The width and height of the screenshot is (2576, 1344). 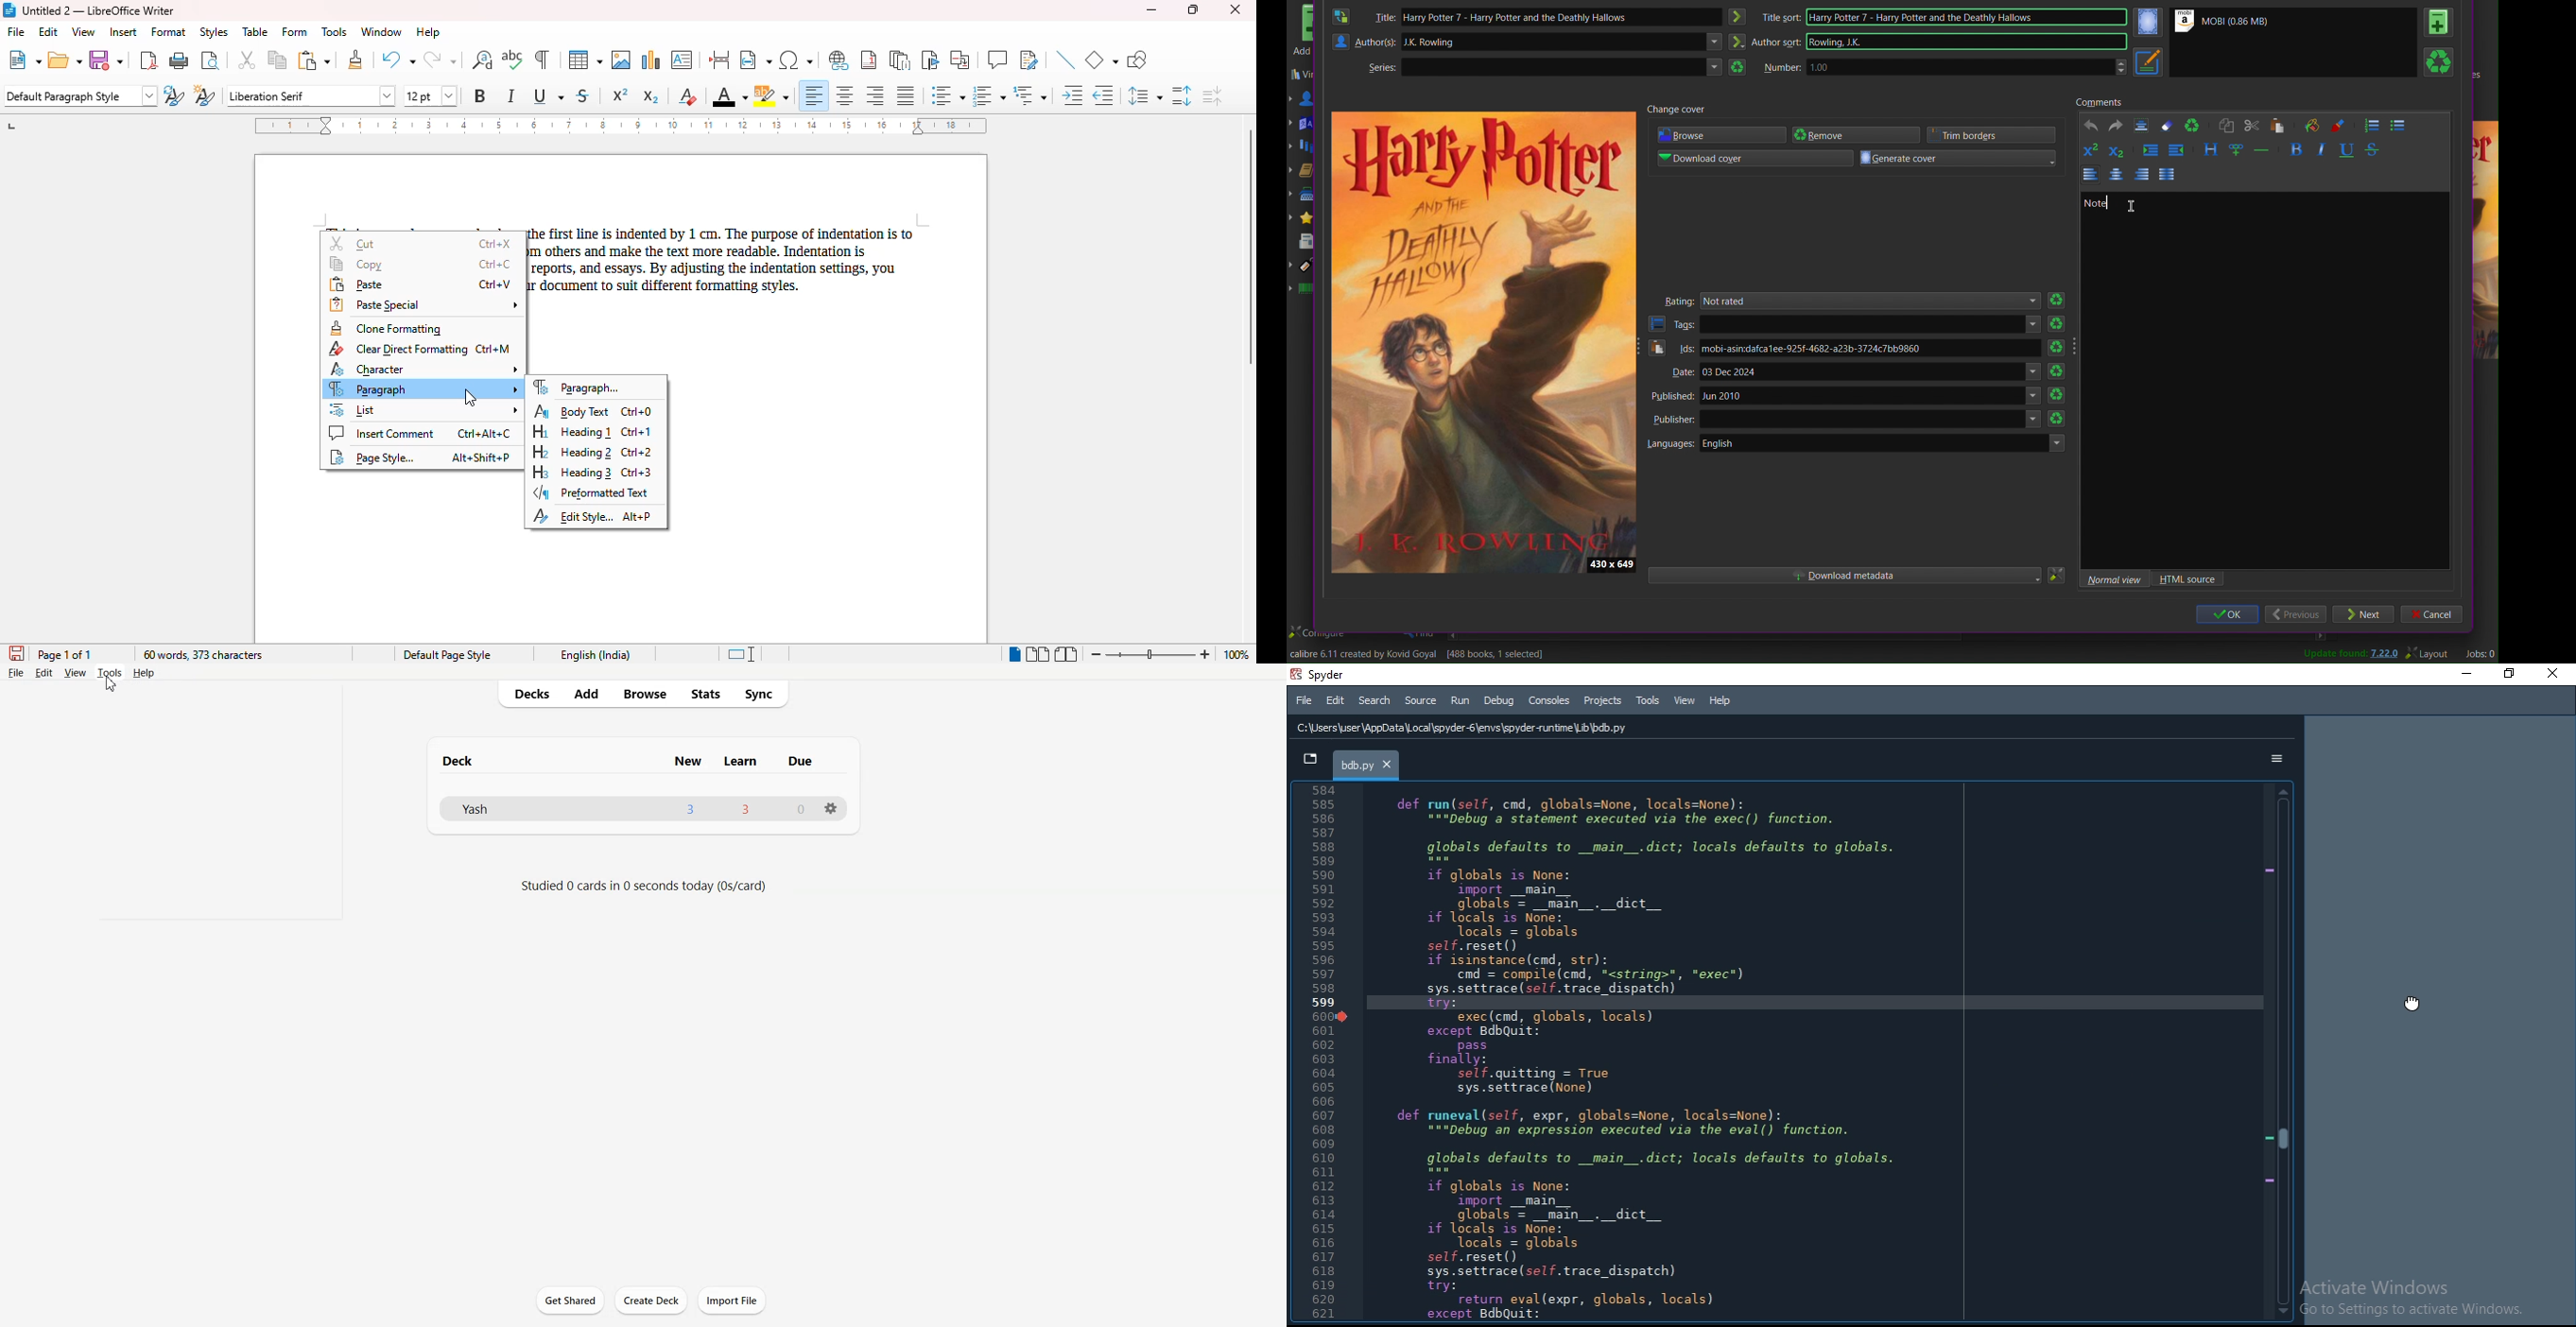 What do you see at coordinates (2092, 150) in the screenshot?
I see `Superscript` at bounding box center [2092, 150].